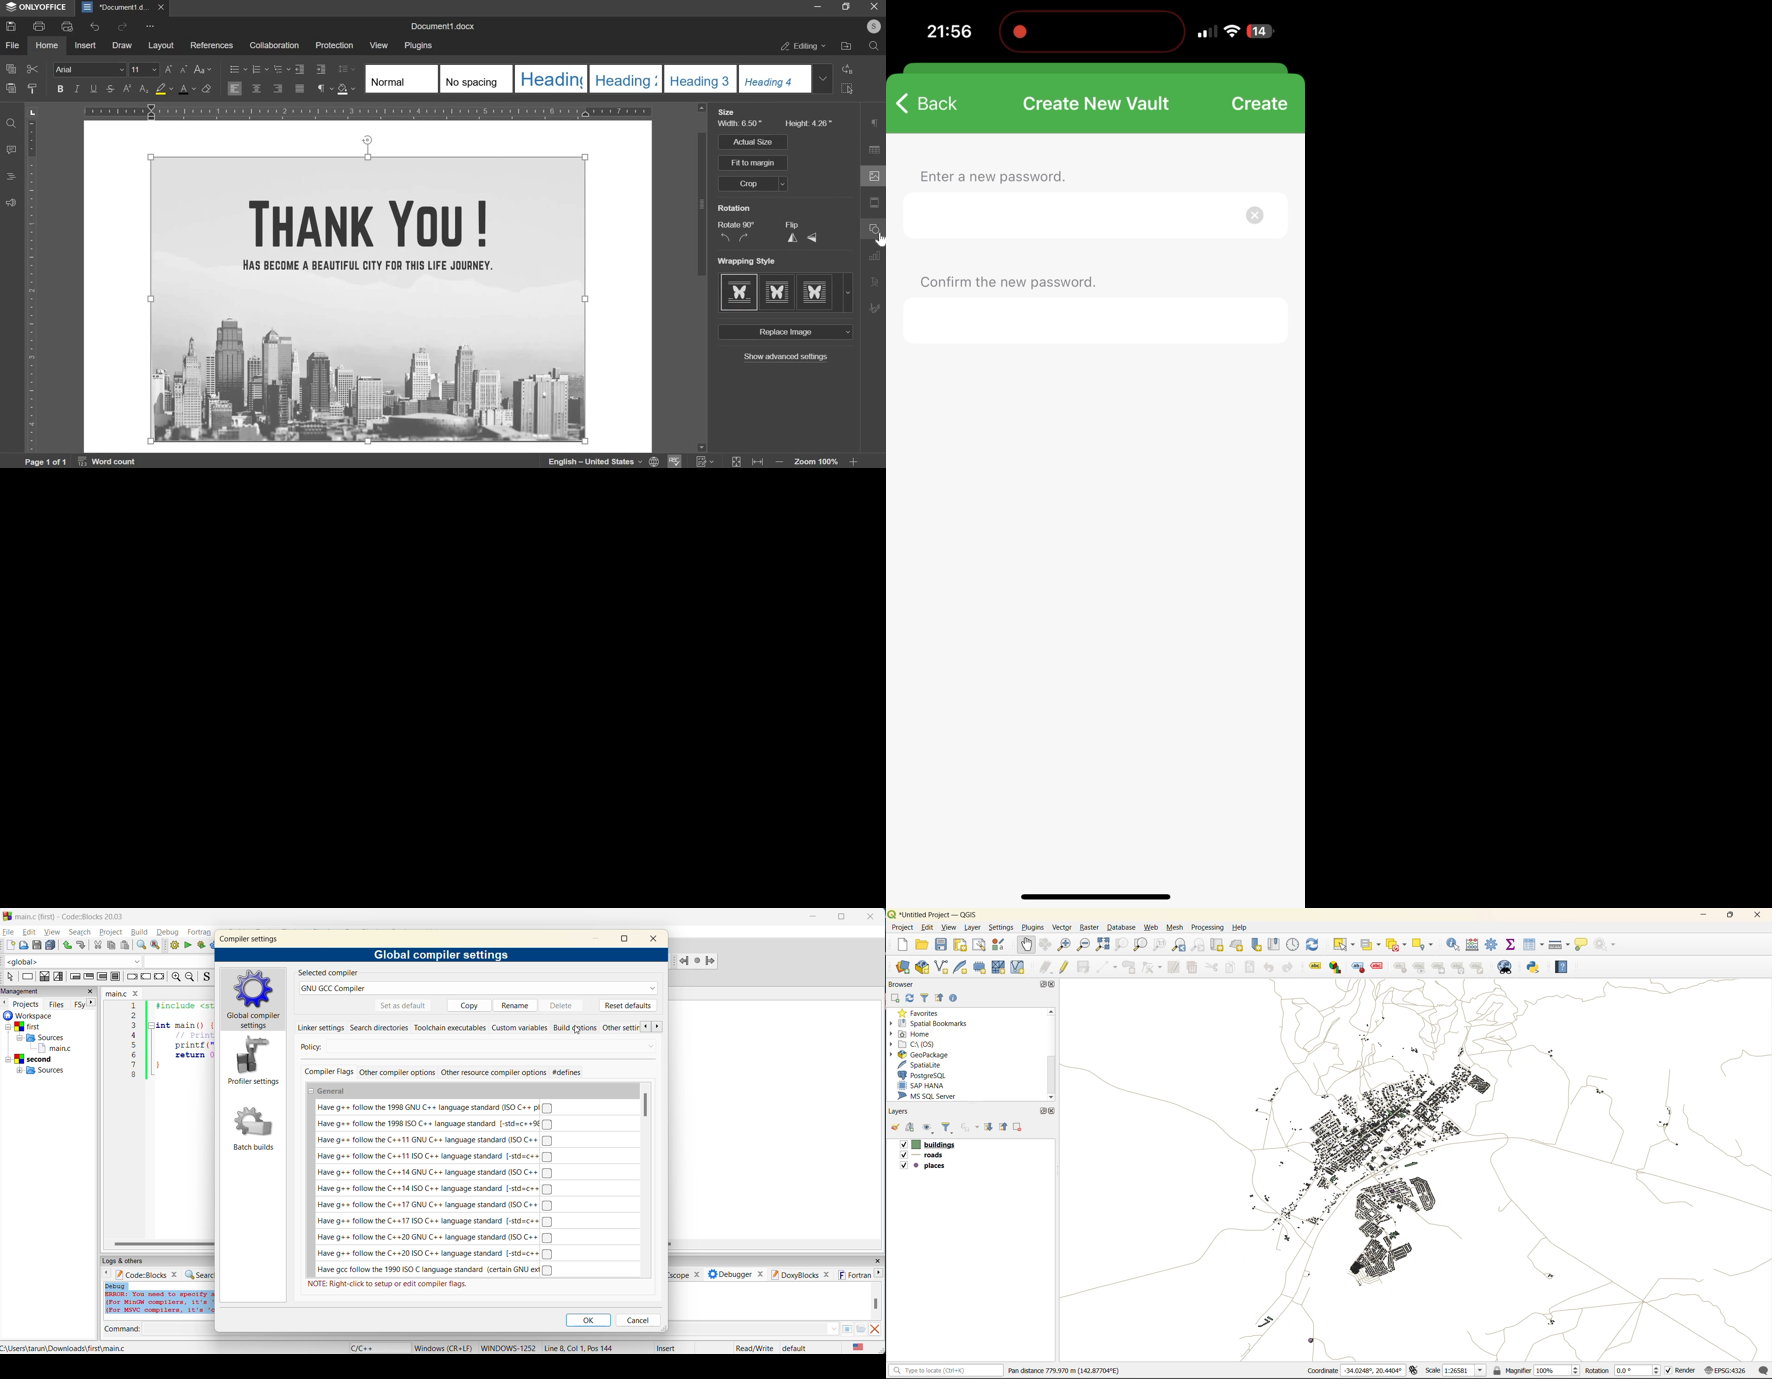 The height and width of the screenshot is (1400, 1792). I want to click on ms sql server, so click(932, 1096).